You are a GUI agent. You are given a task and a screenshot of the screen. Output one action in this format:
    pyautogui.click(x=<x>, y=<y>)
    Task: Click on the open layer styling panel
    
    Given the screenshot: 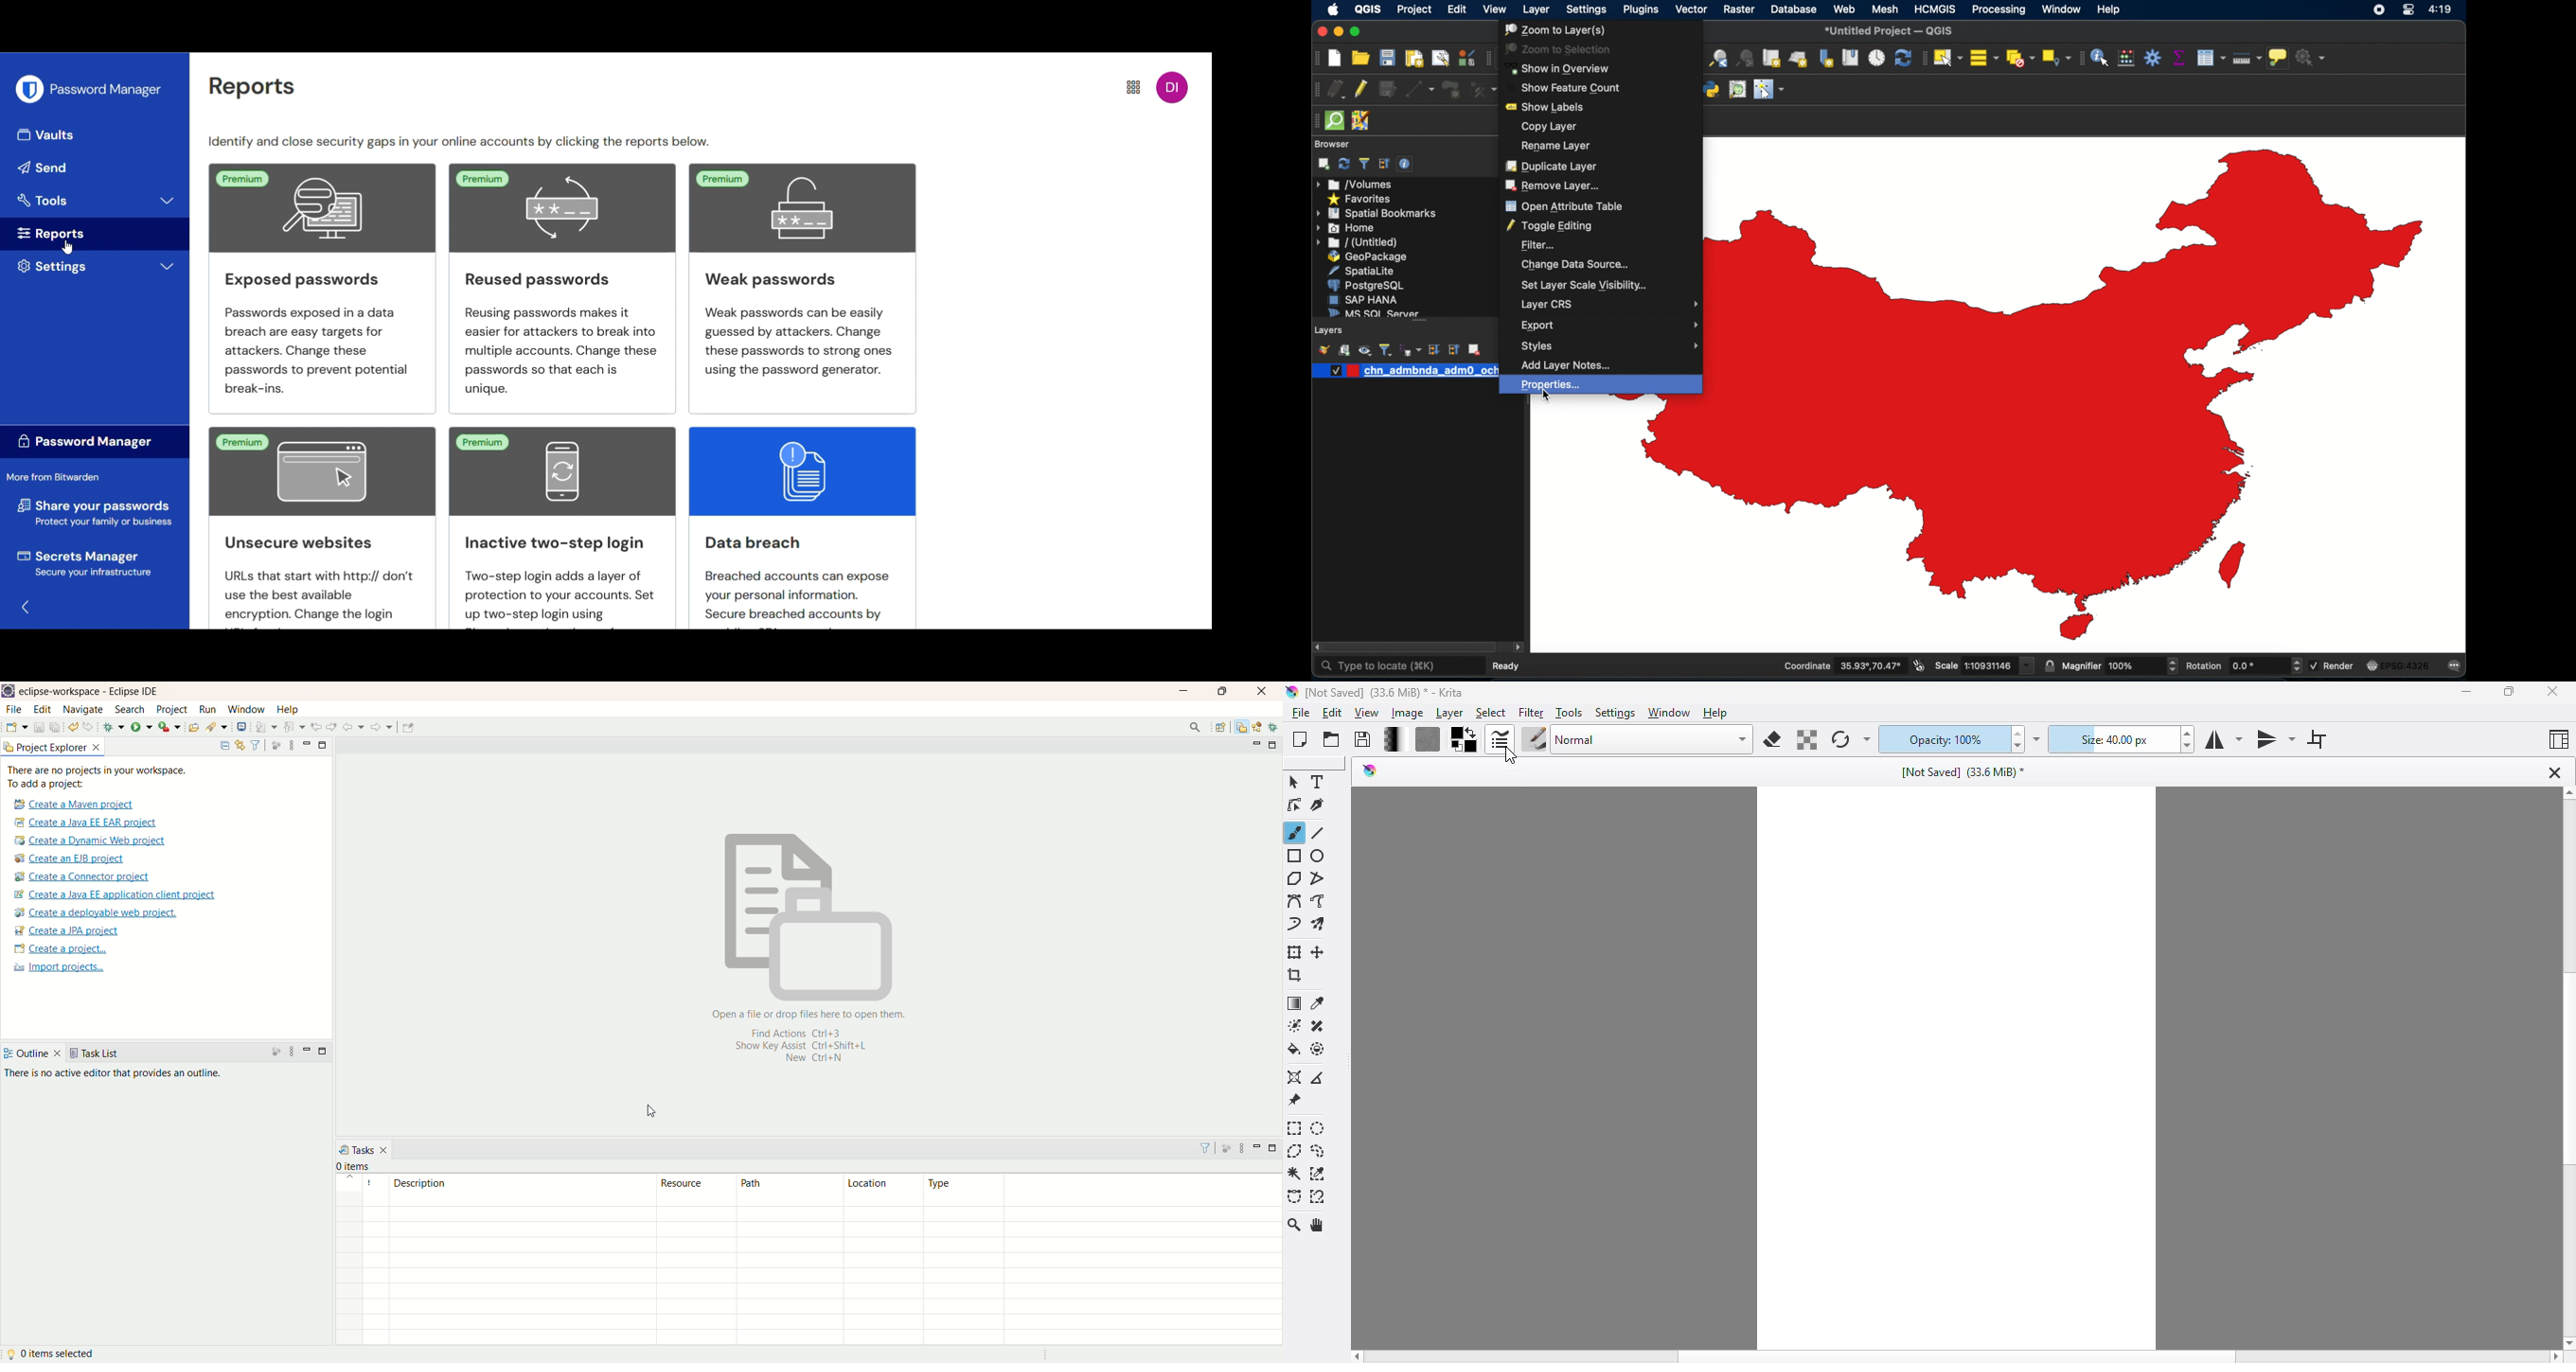 What is the action you would take?
    pyautogui.click(x=1324, y=350)
    